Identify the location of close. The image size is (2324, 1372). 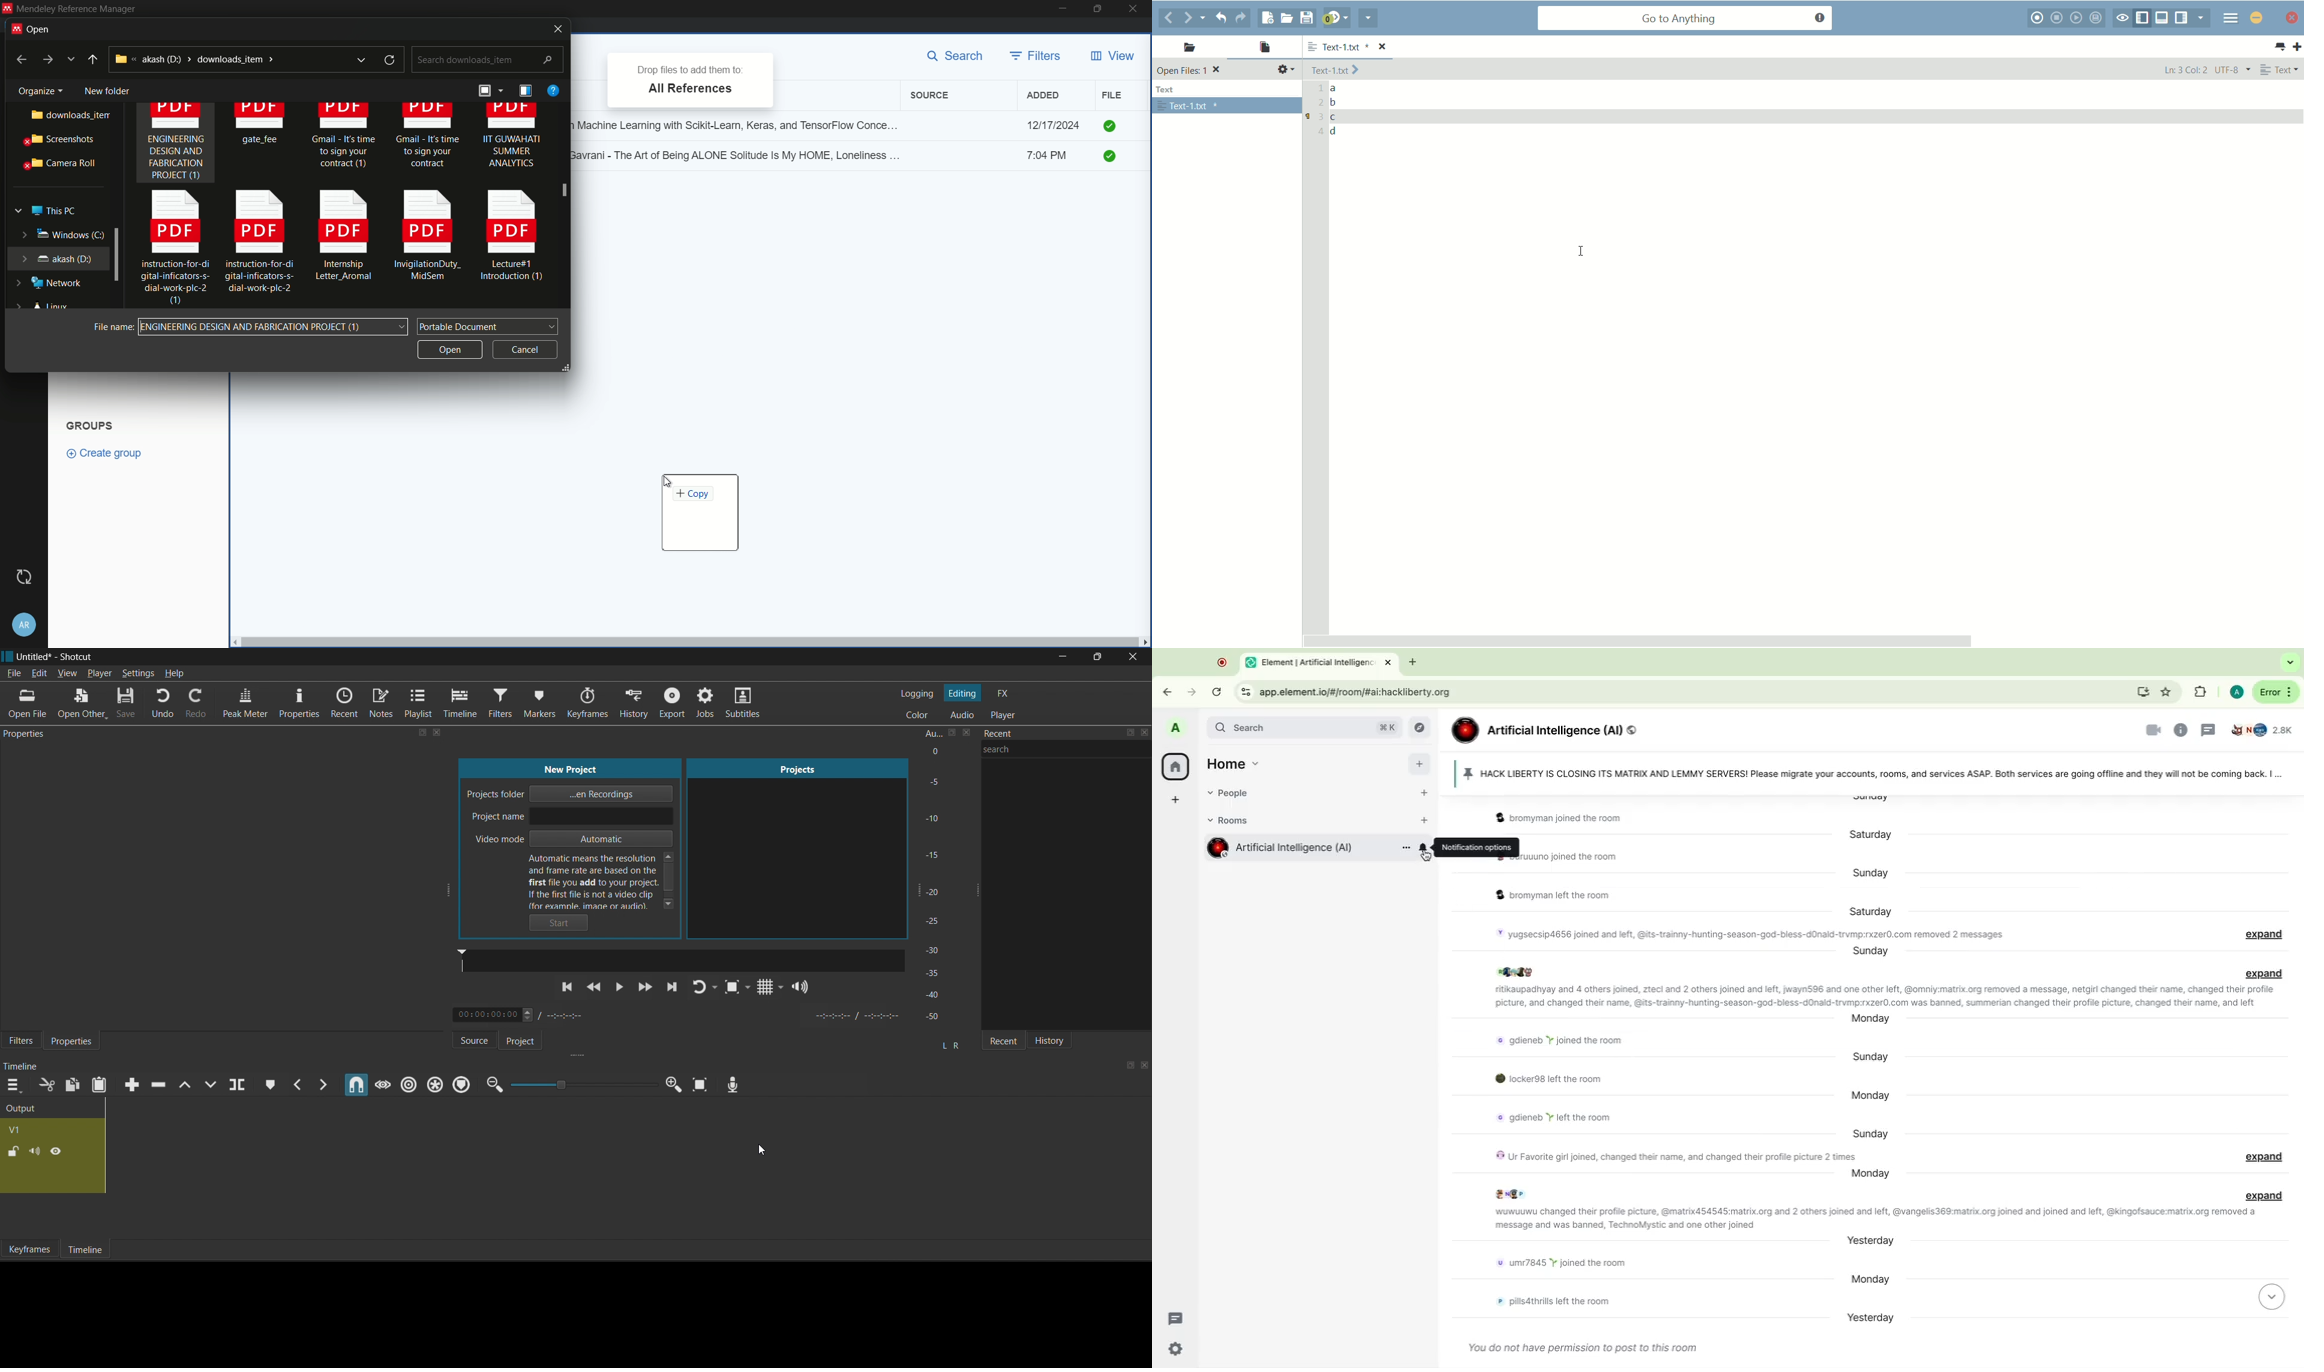
(1145, 735).